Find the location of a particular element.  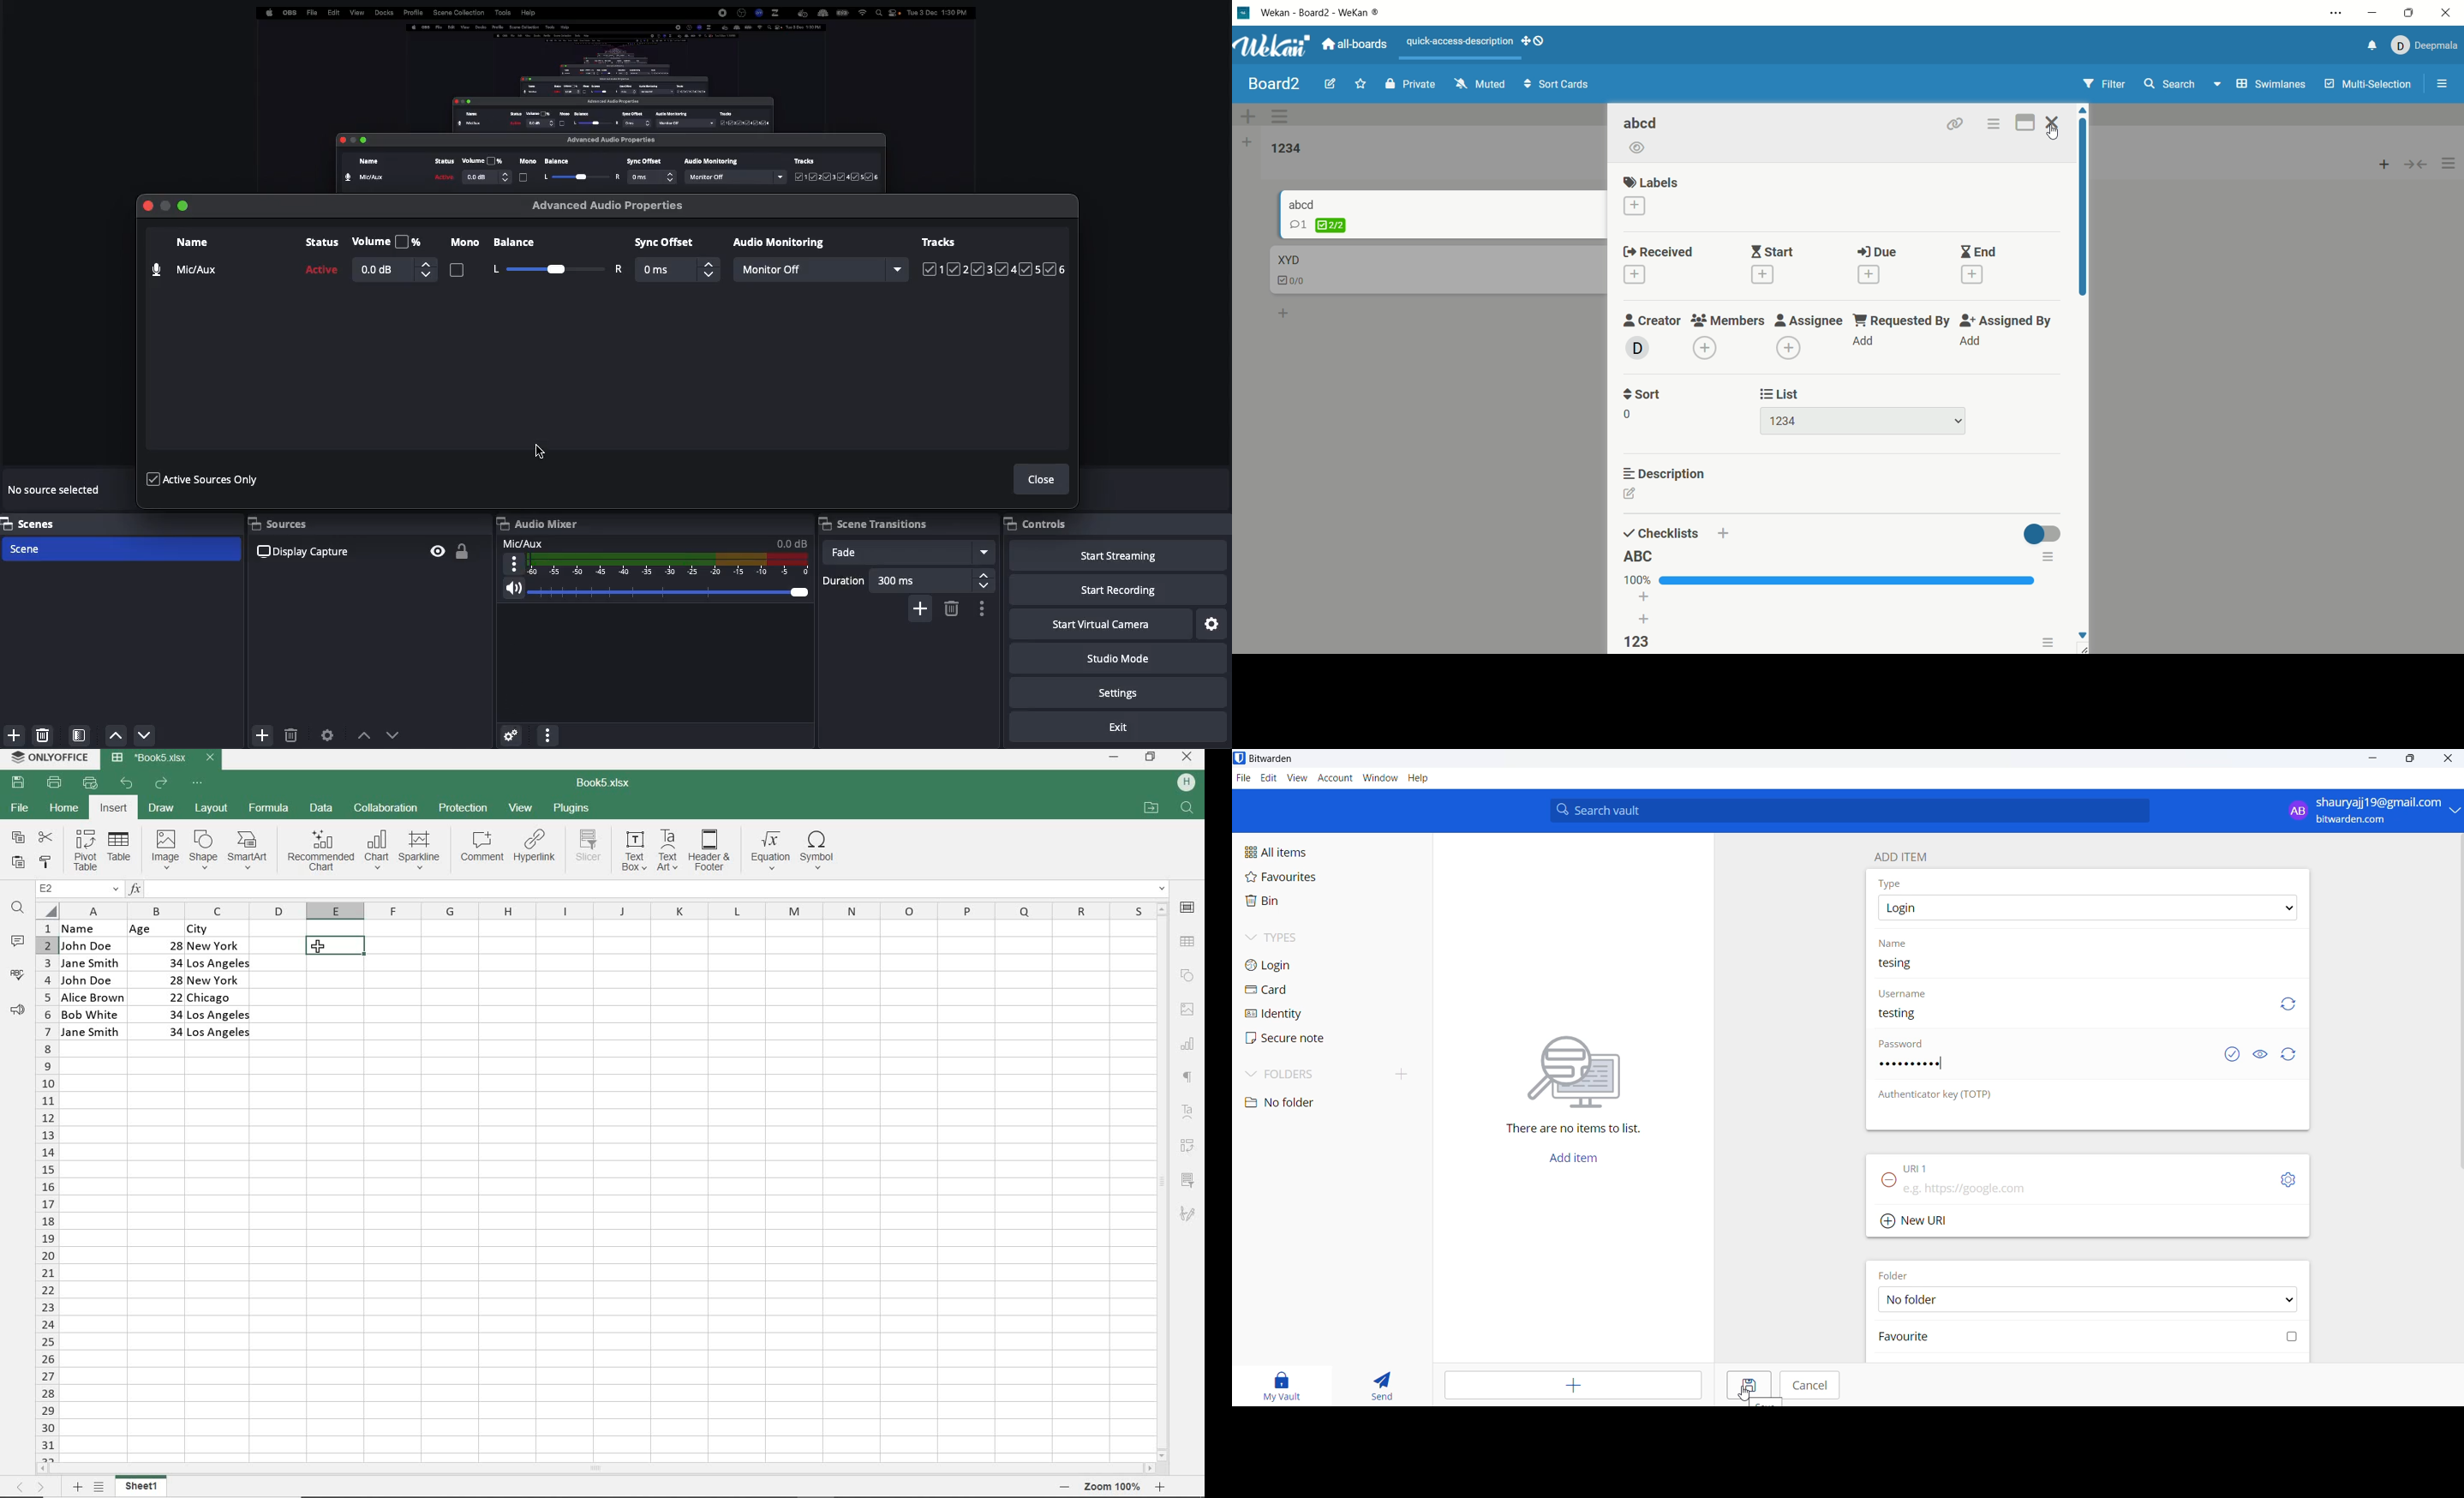

Volume is located at coordinates (655, 591).